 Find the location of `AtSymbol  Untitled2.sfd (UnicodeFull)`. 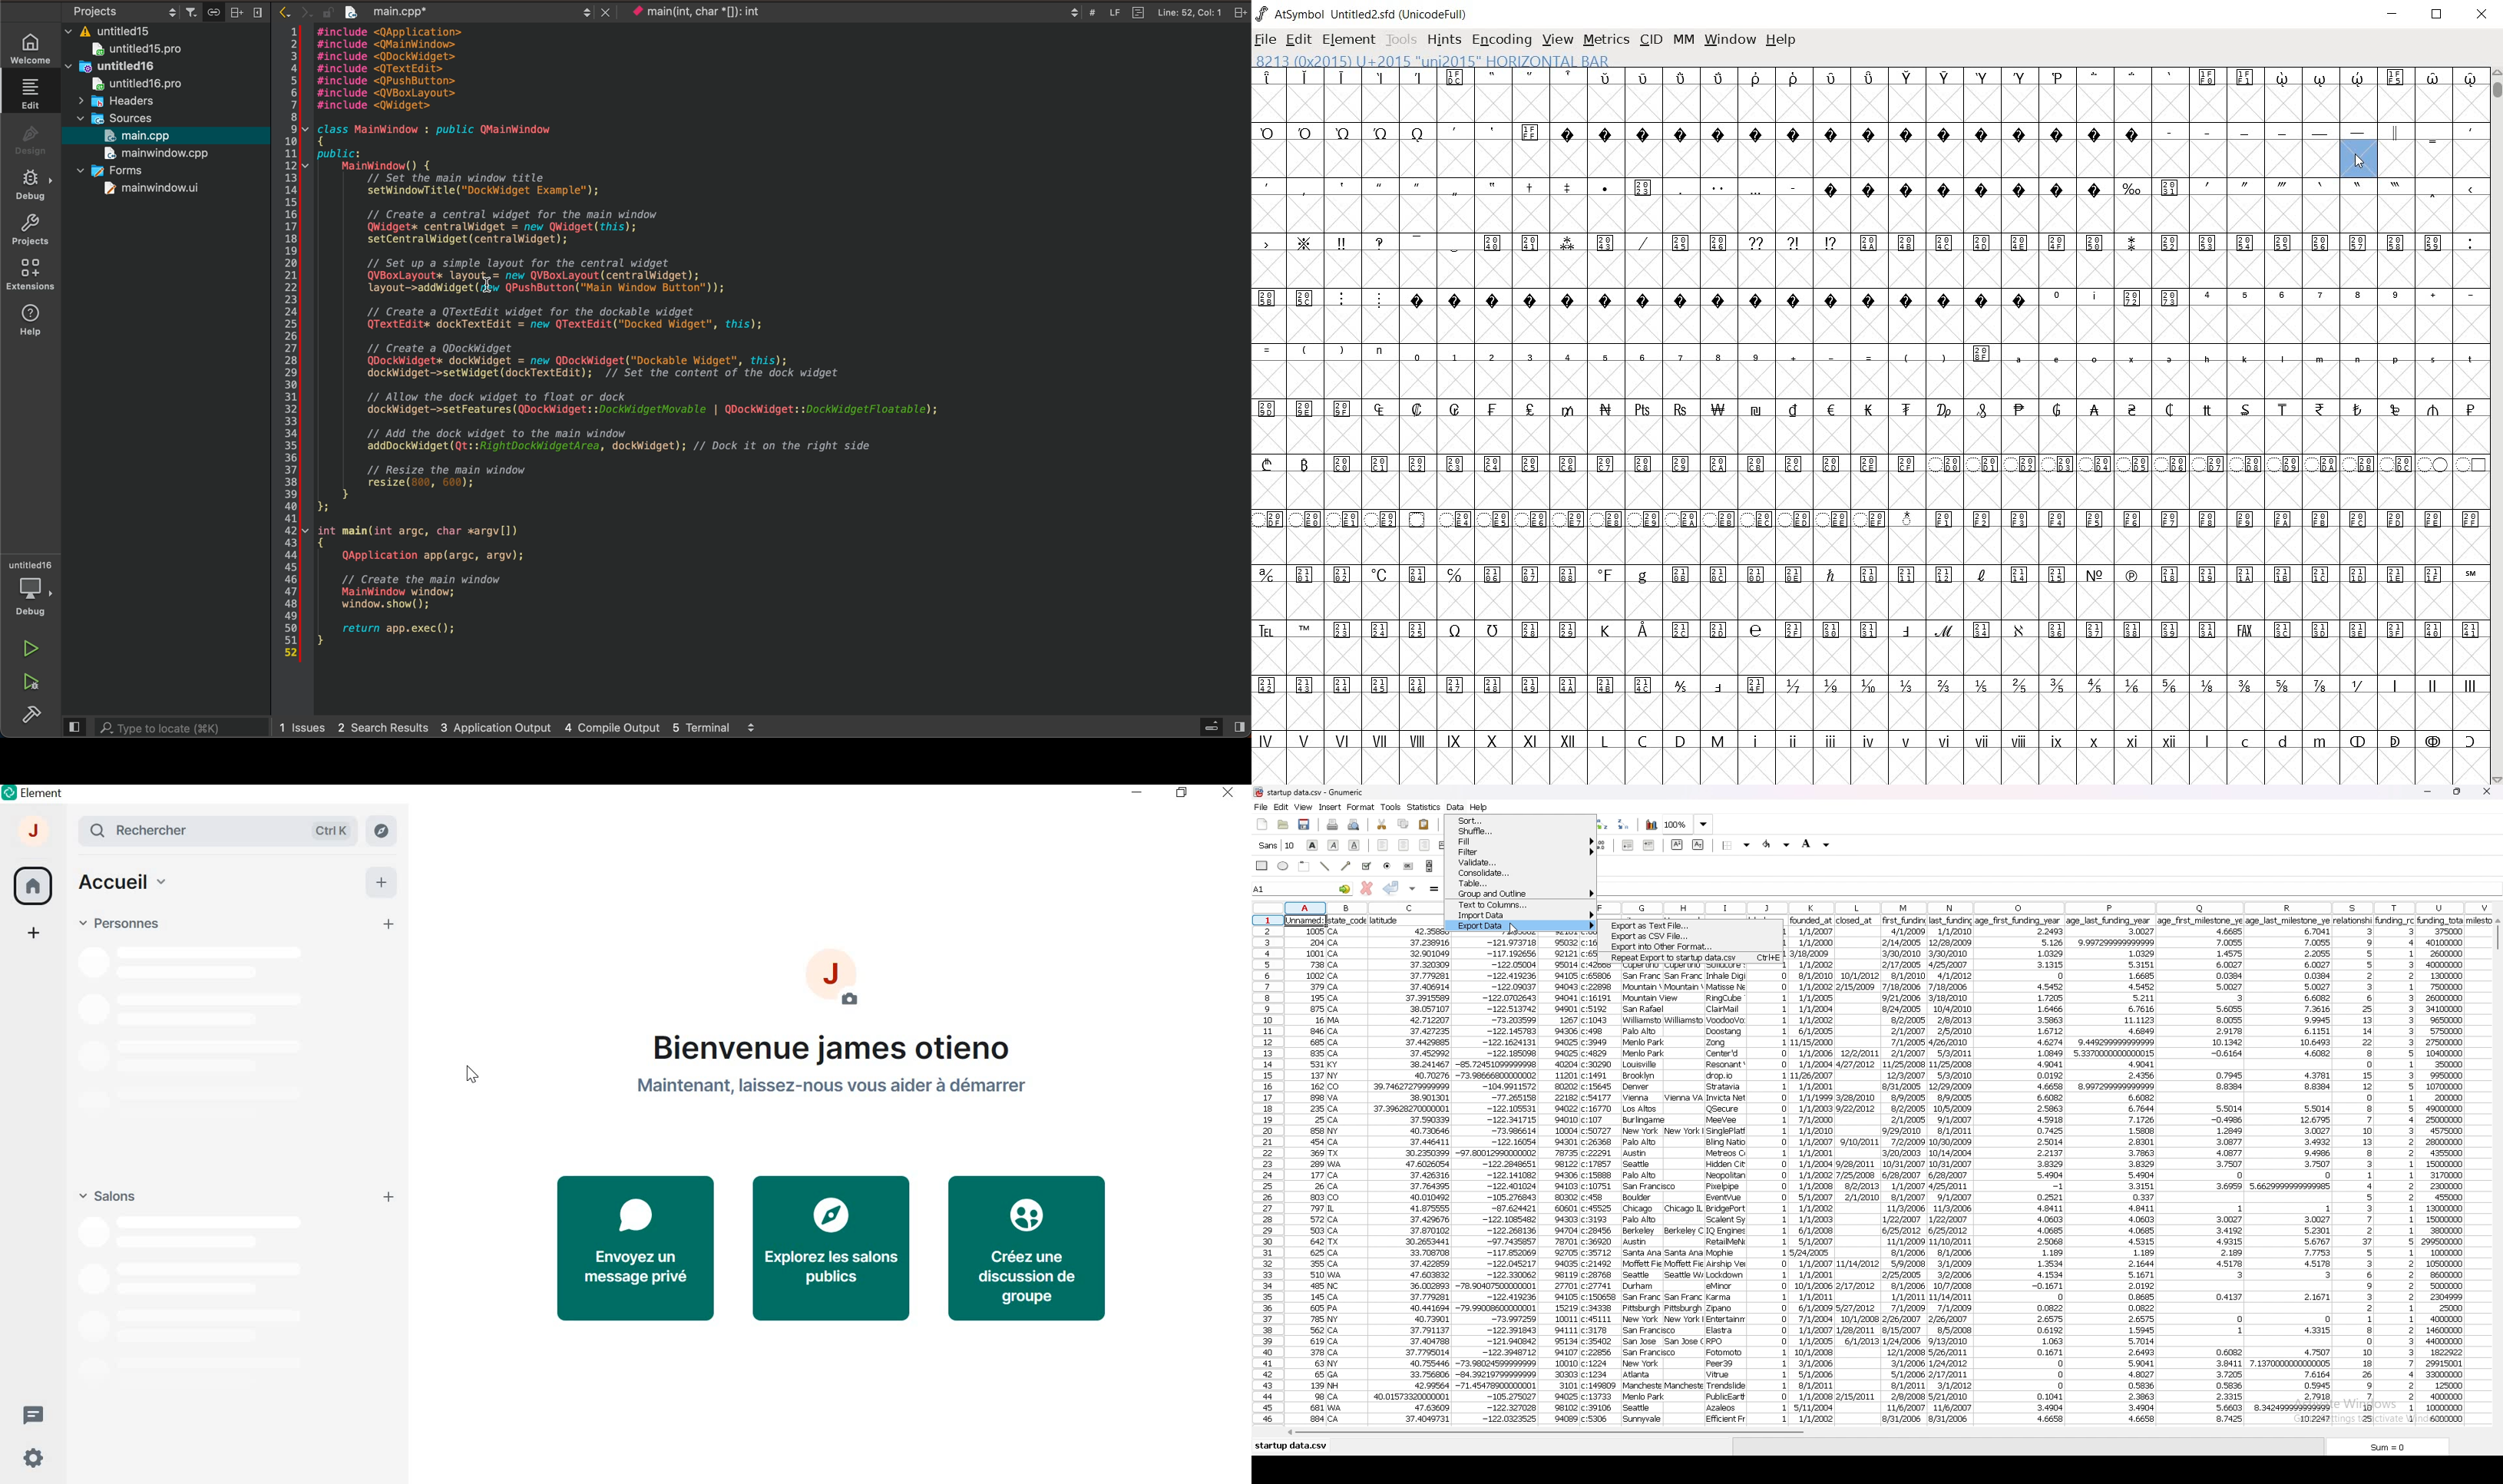

AtSymbol  Untitled2.sfd (UnicodeFull) is located at coordinates (1363, 14).